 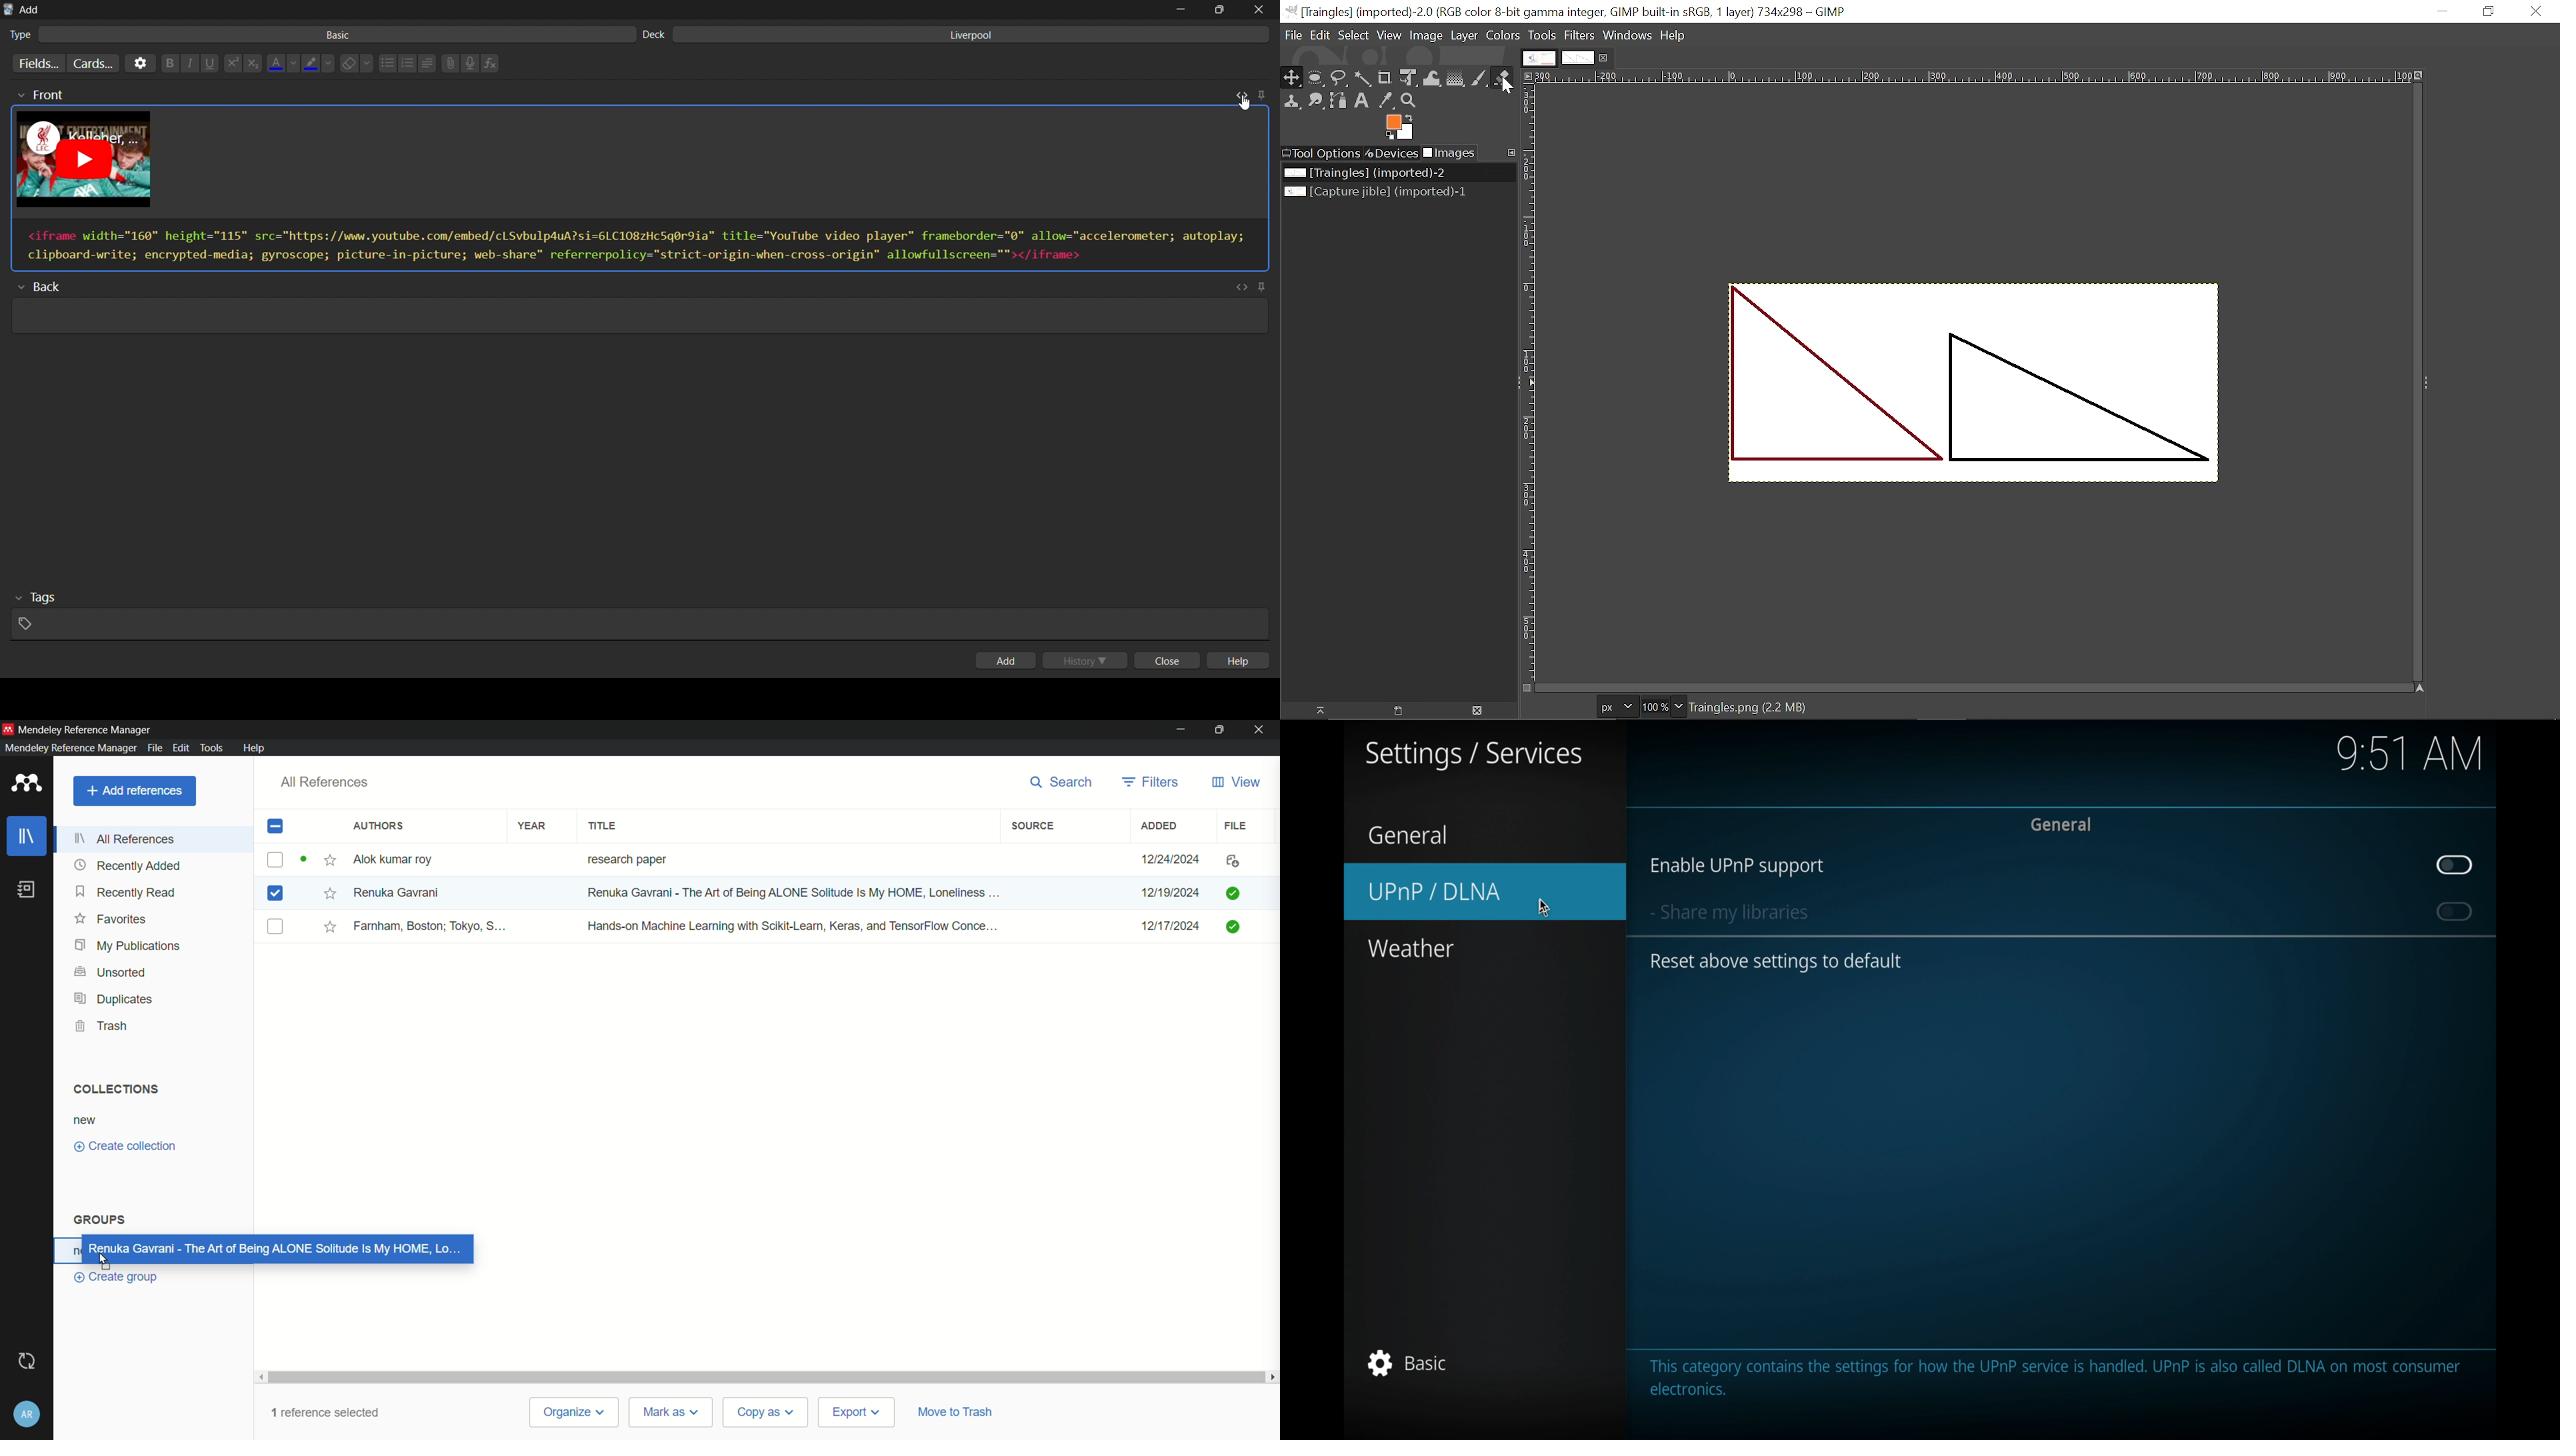 I want to click on app icon, so click(x=8, y=727).